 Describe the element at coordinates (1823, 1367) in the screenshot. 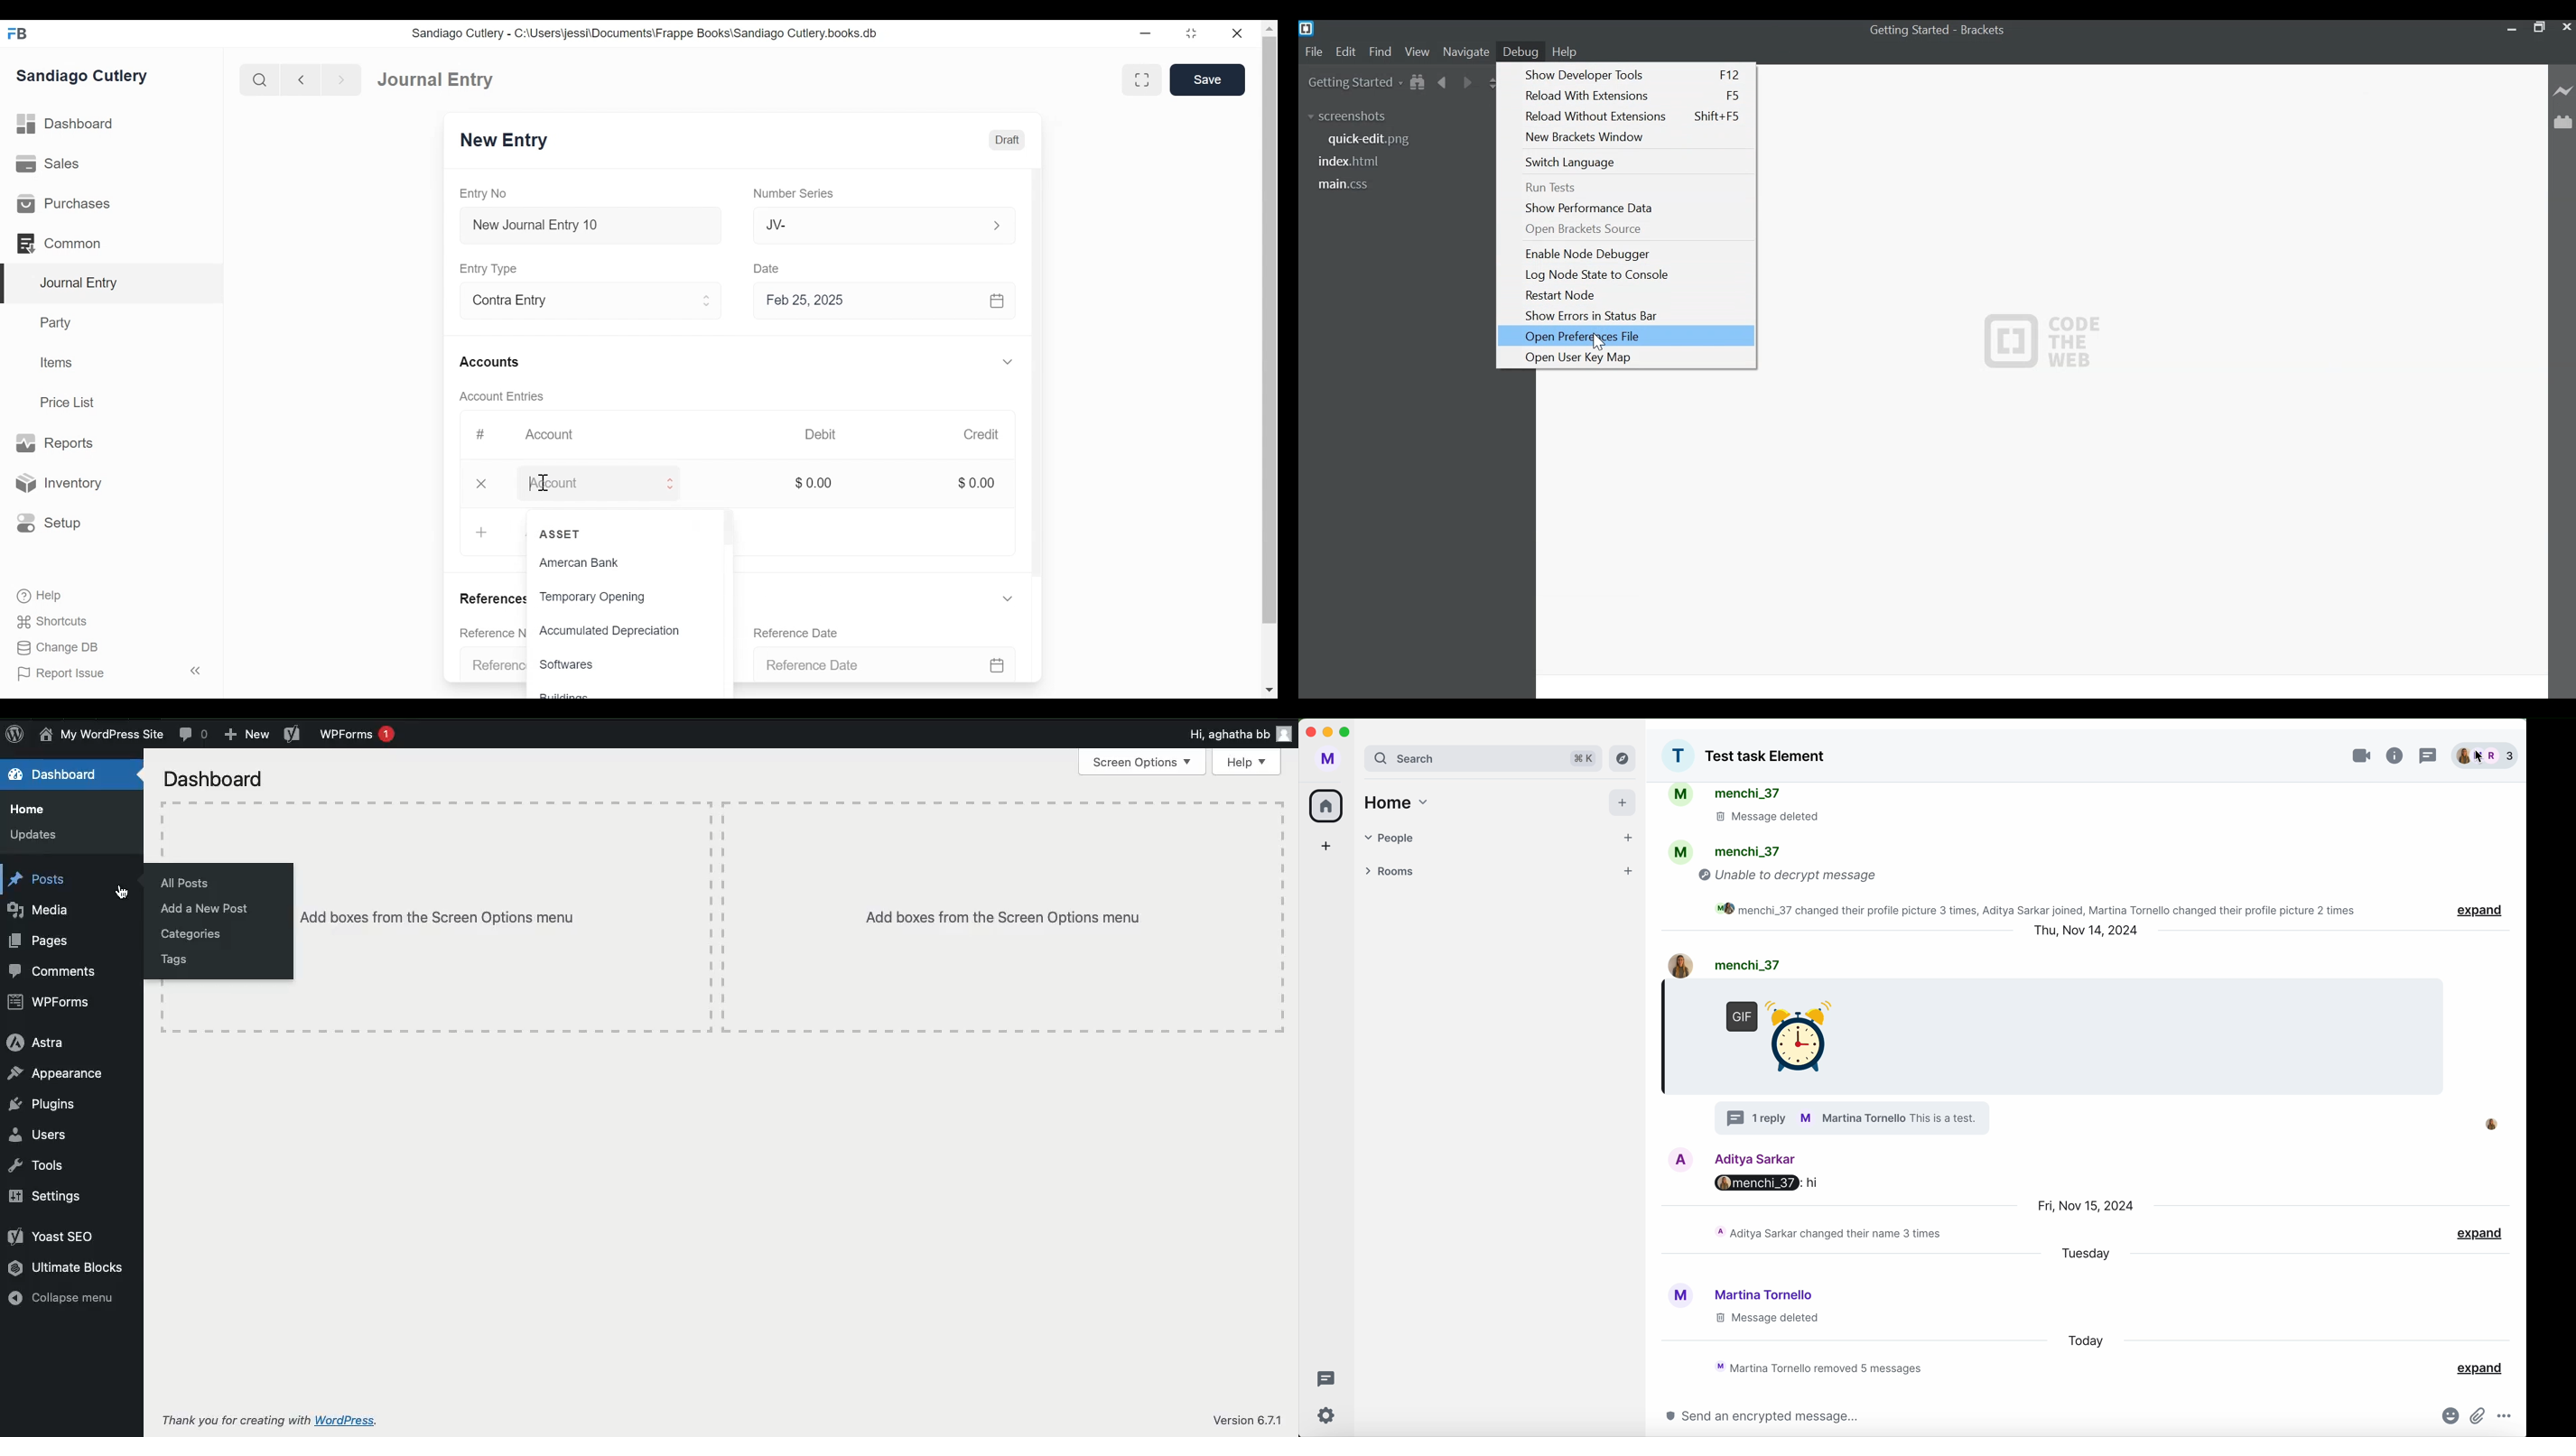

I see `activity chat` at that location.